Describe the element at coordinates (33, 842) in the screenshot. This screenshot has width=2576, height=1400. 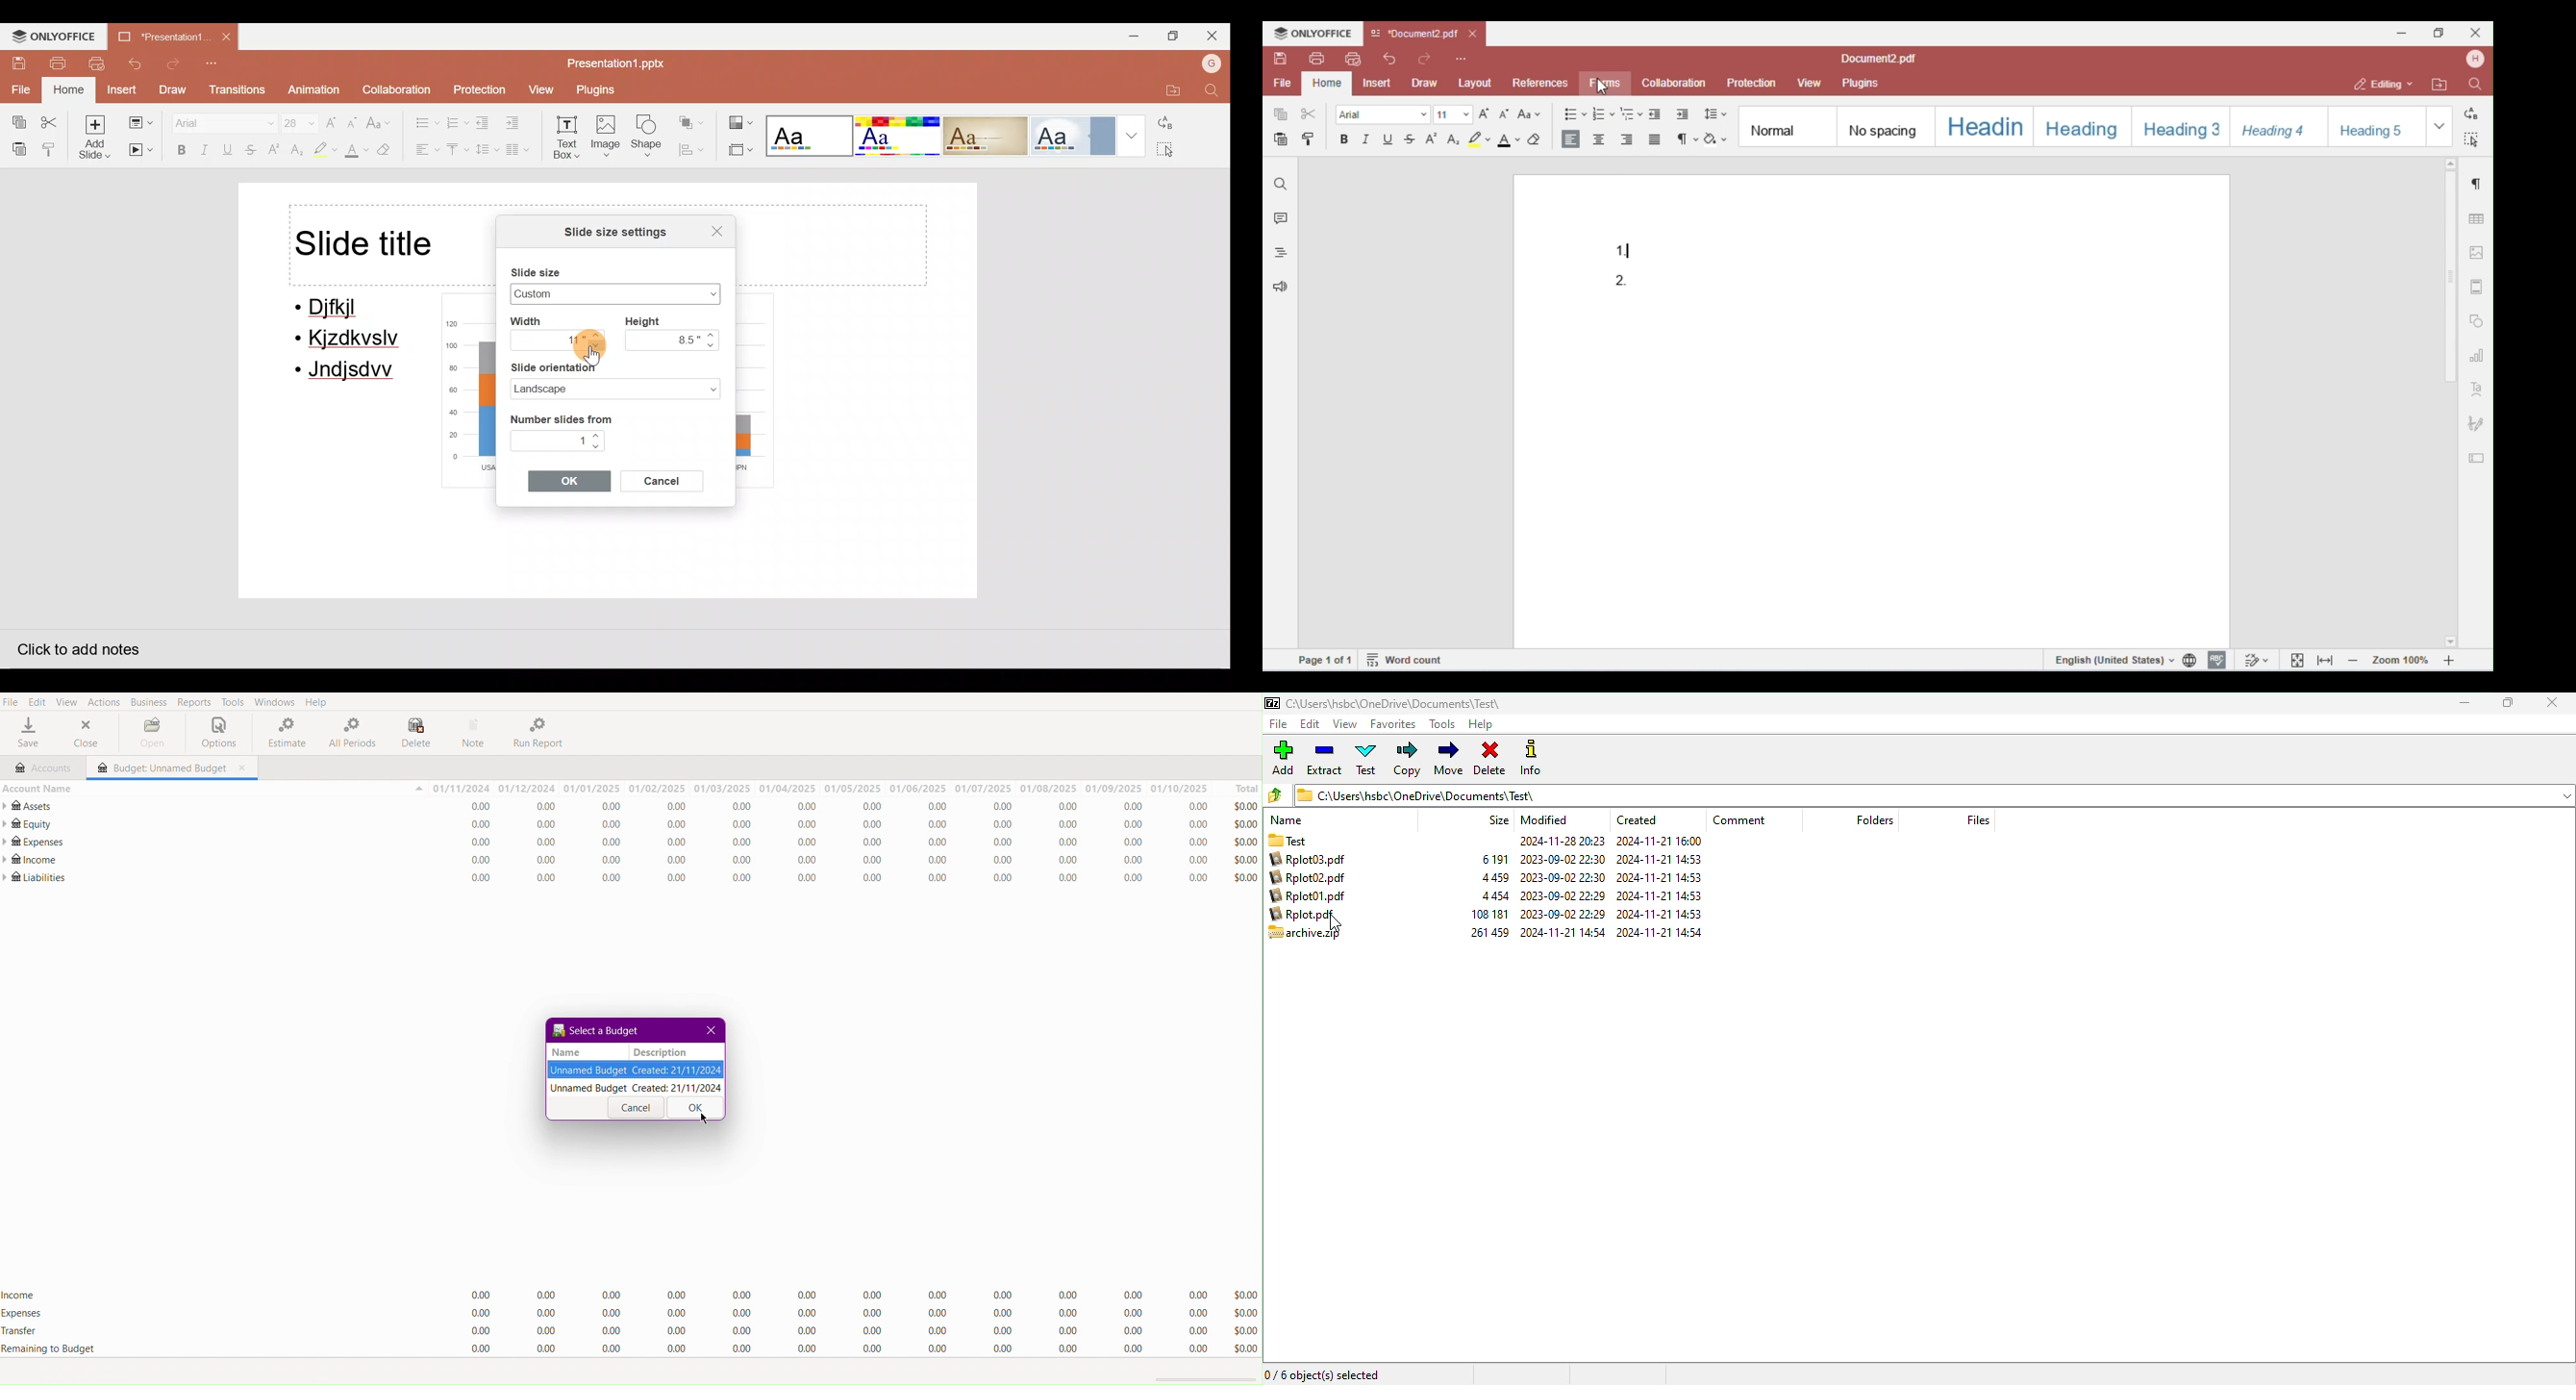
I see `Expenses` at that location.